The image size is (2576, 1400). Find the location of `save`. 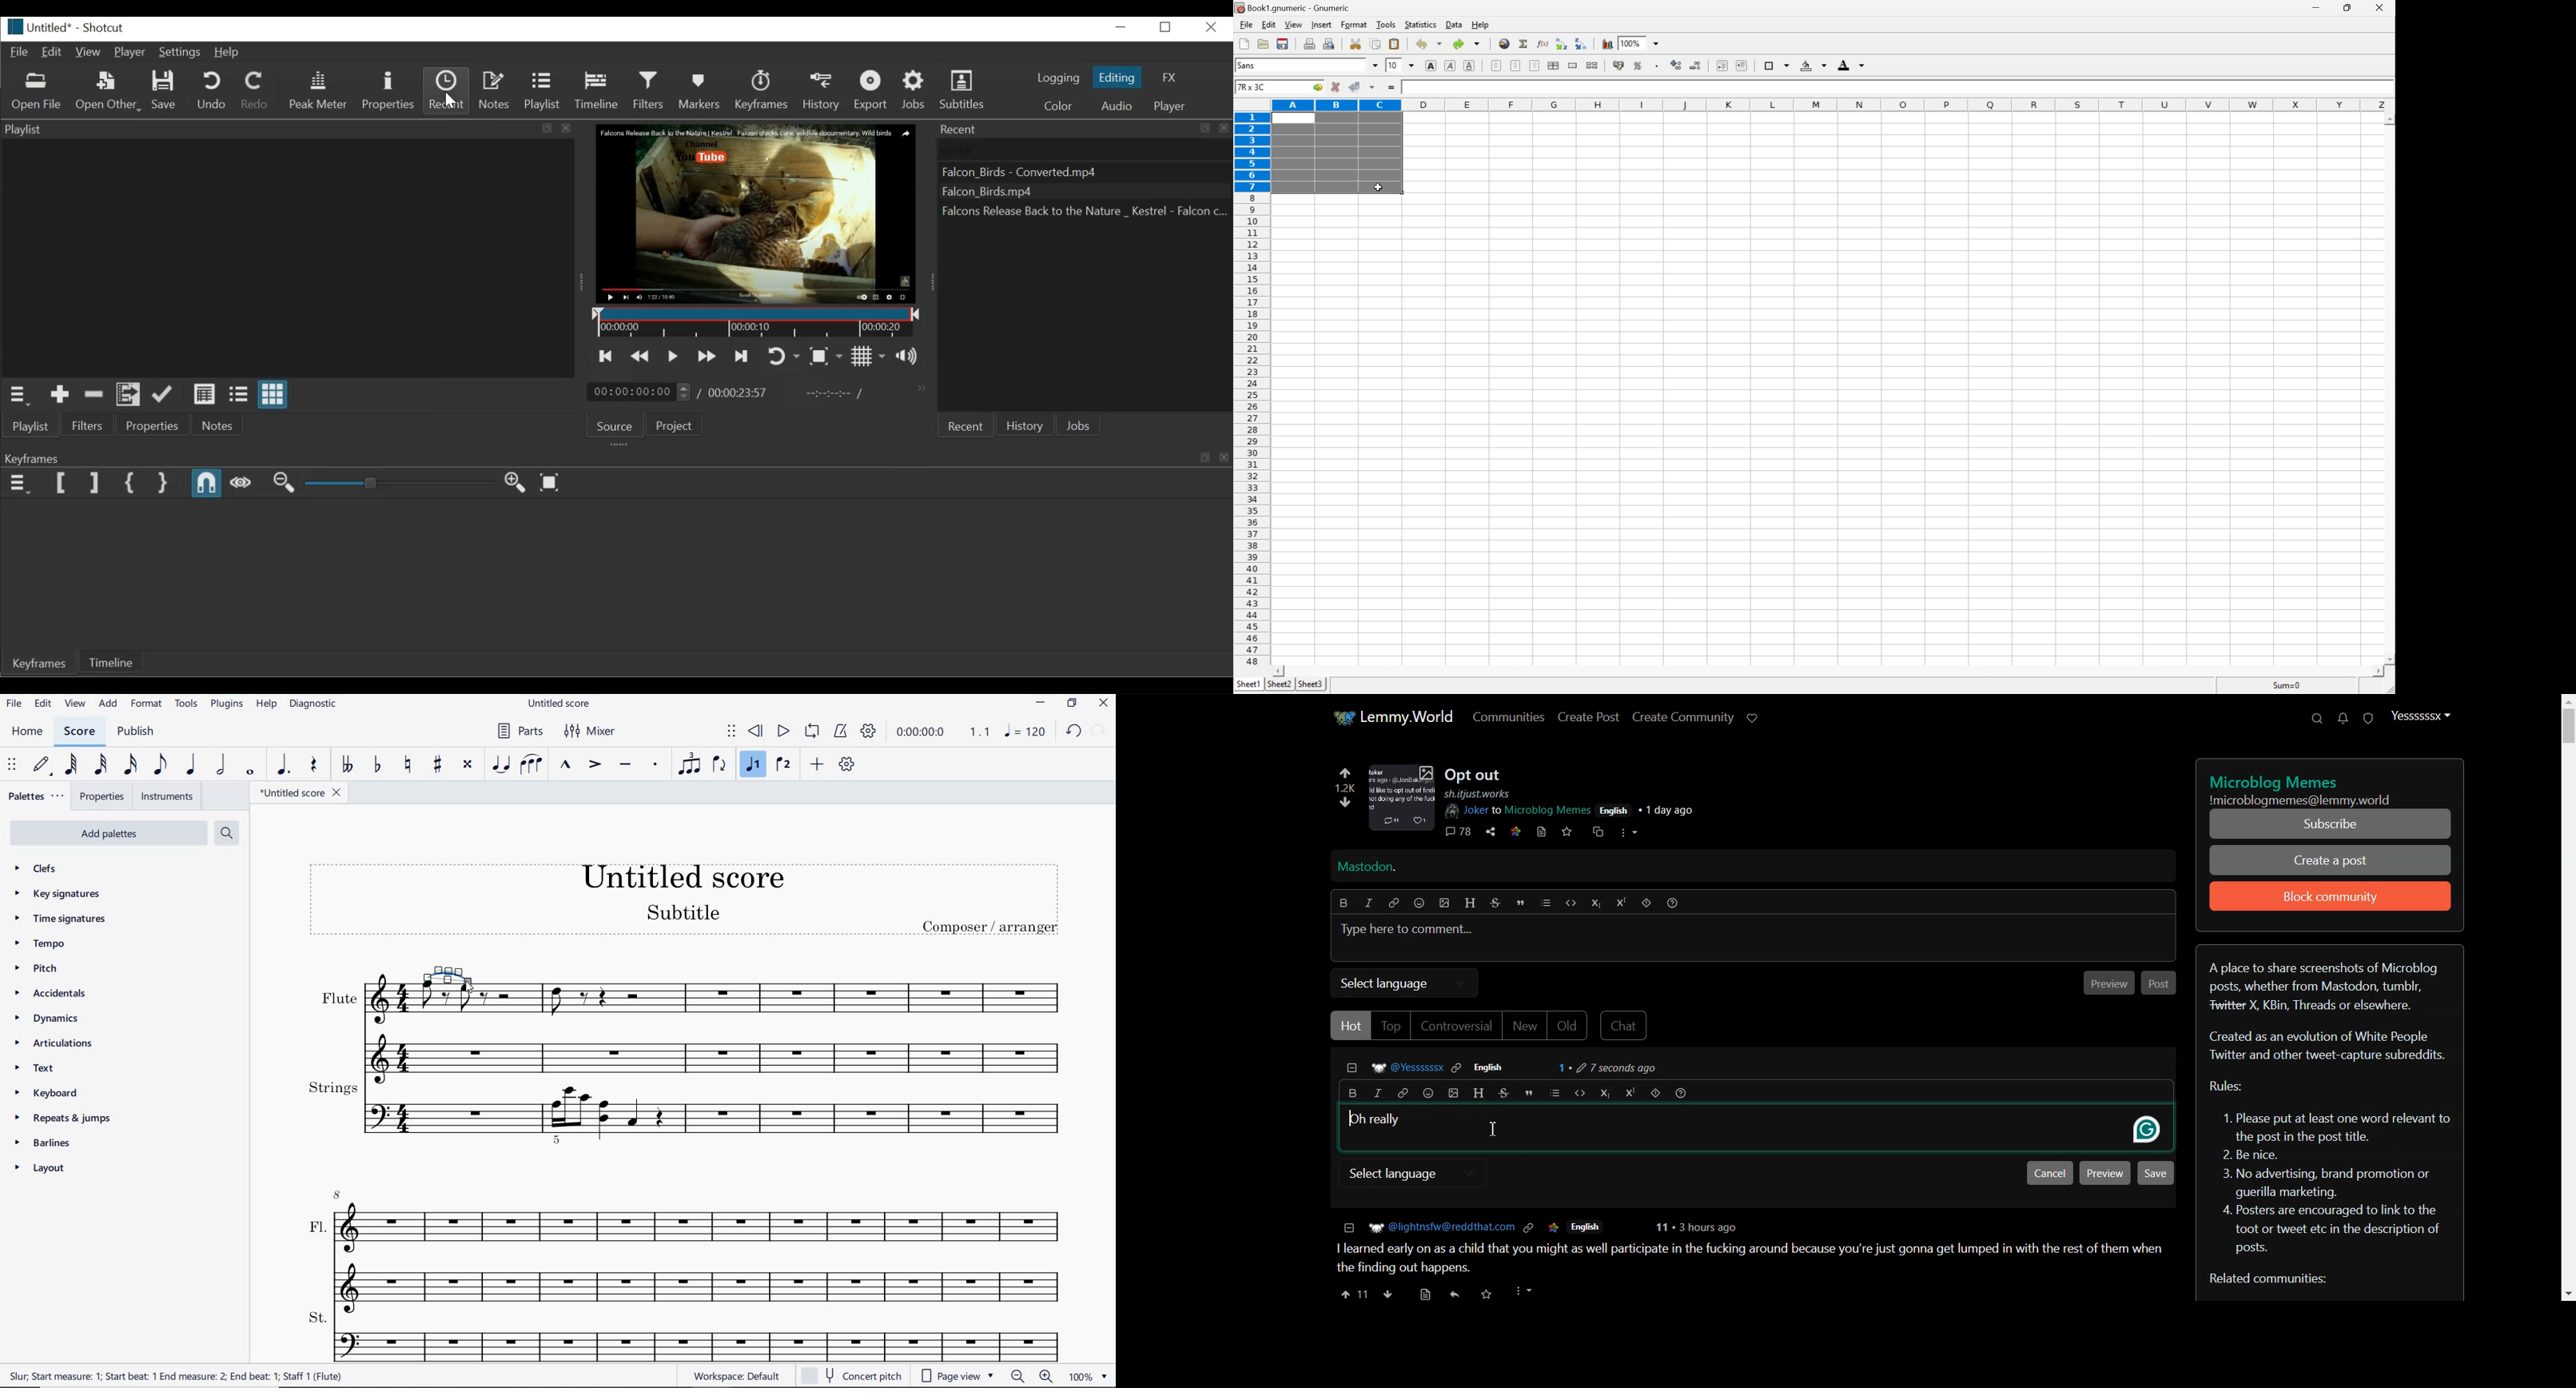

save is located at coordinates (1566, 832).